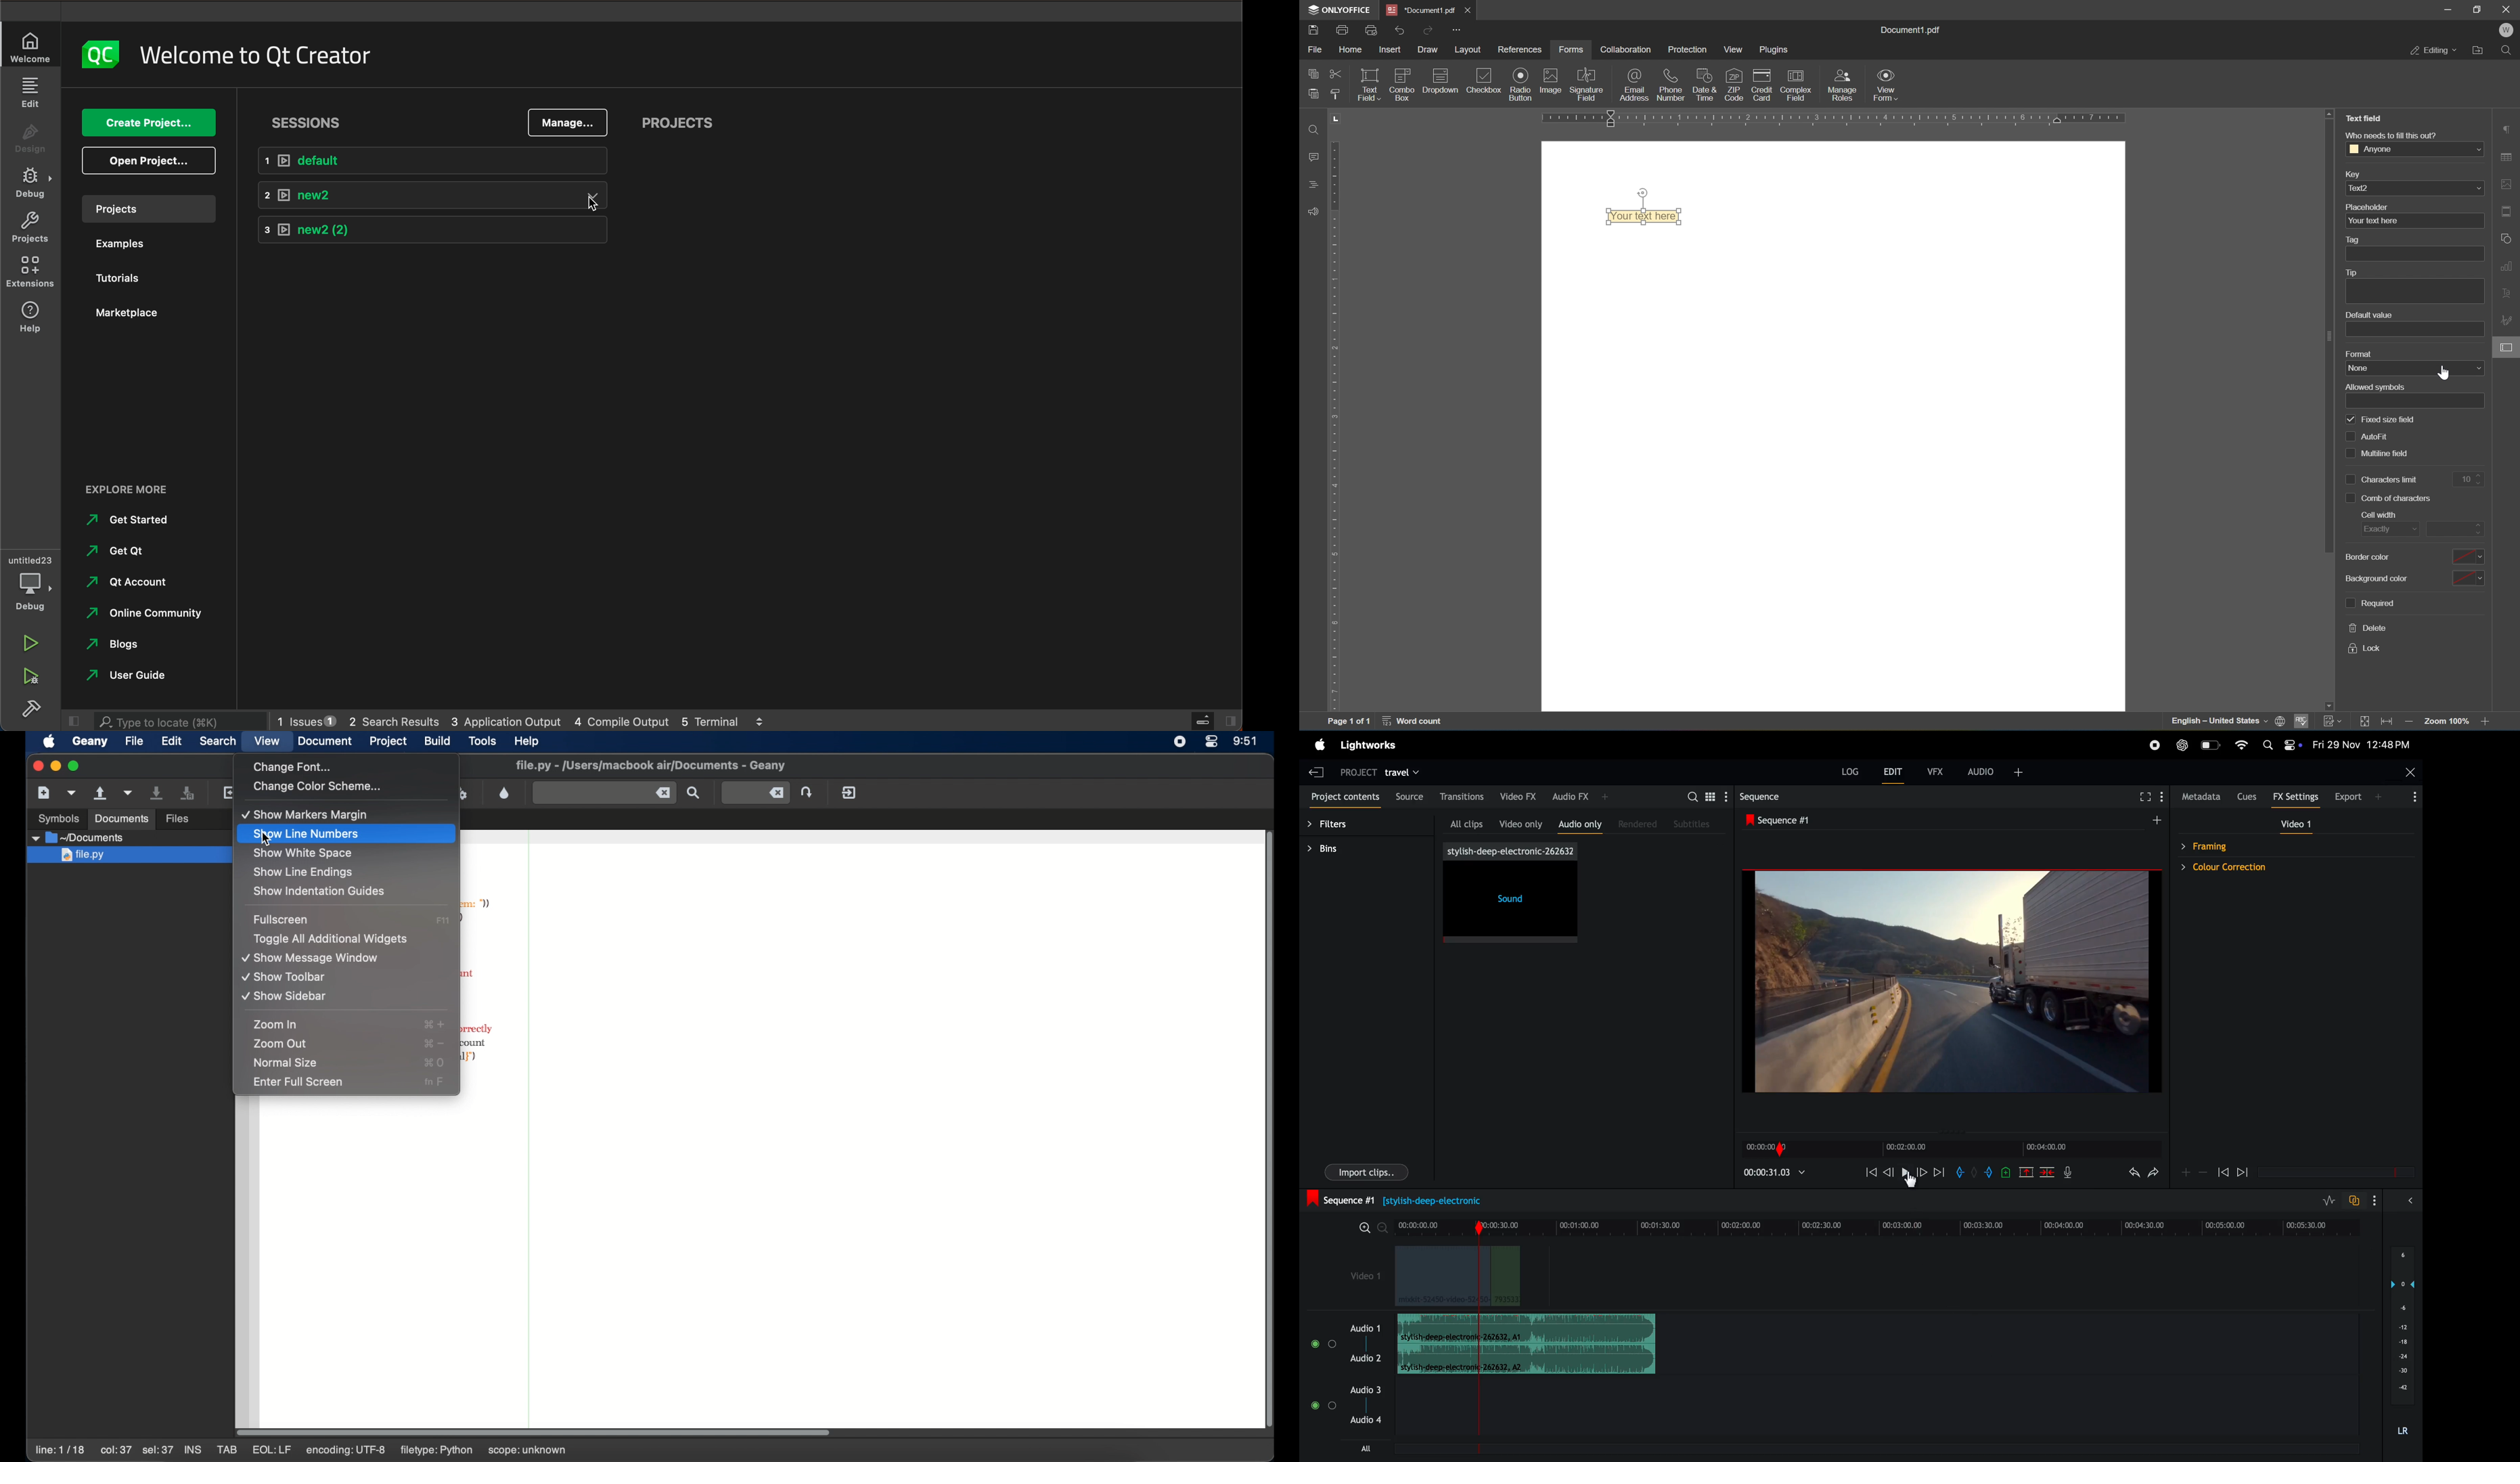  I want to click on ins, so click(192, 1448).